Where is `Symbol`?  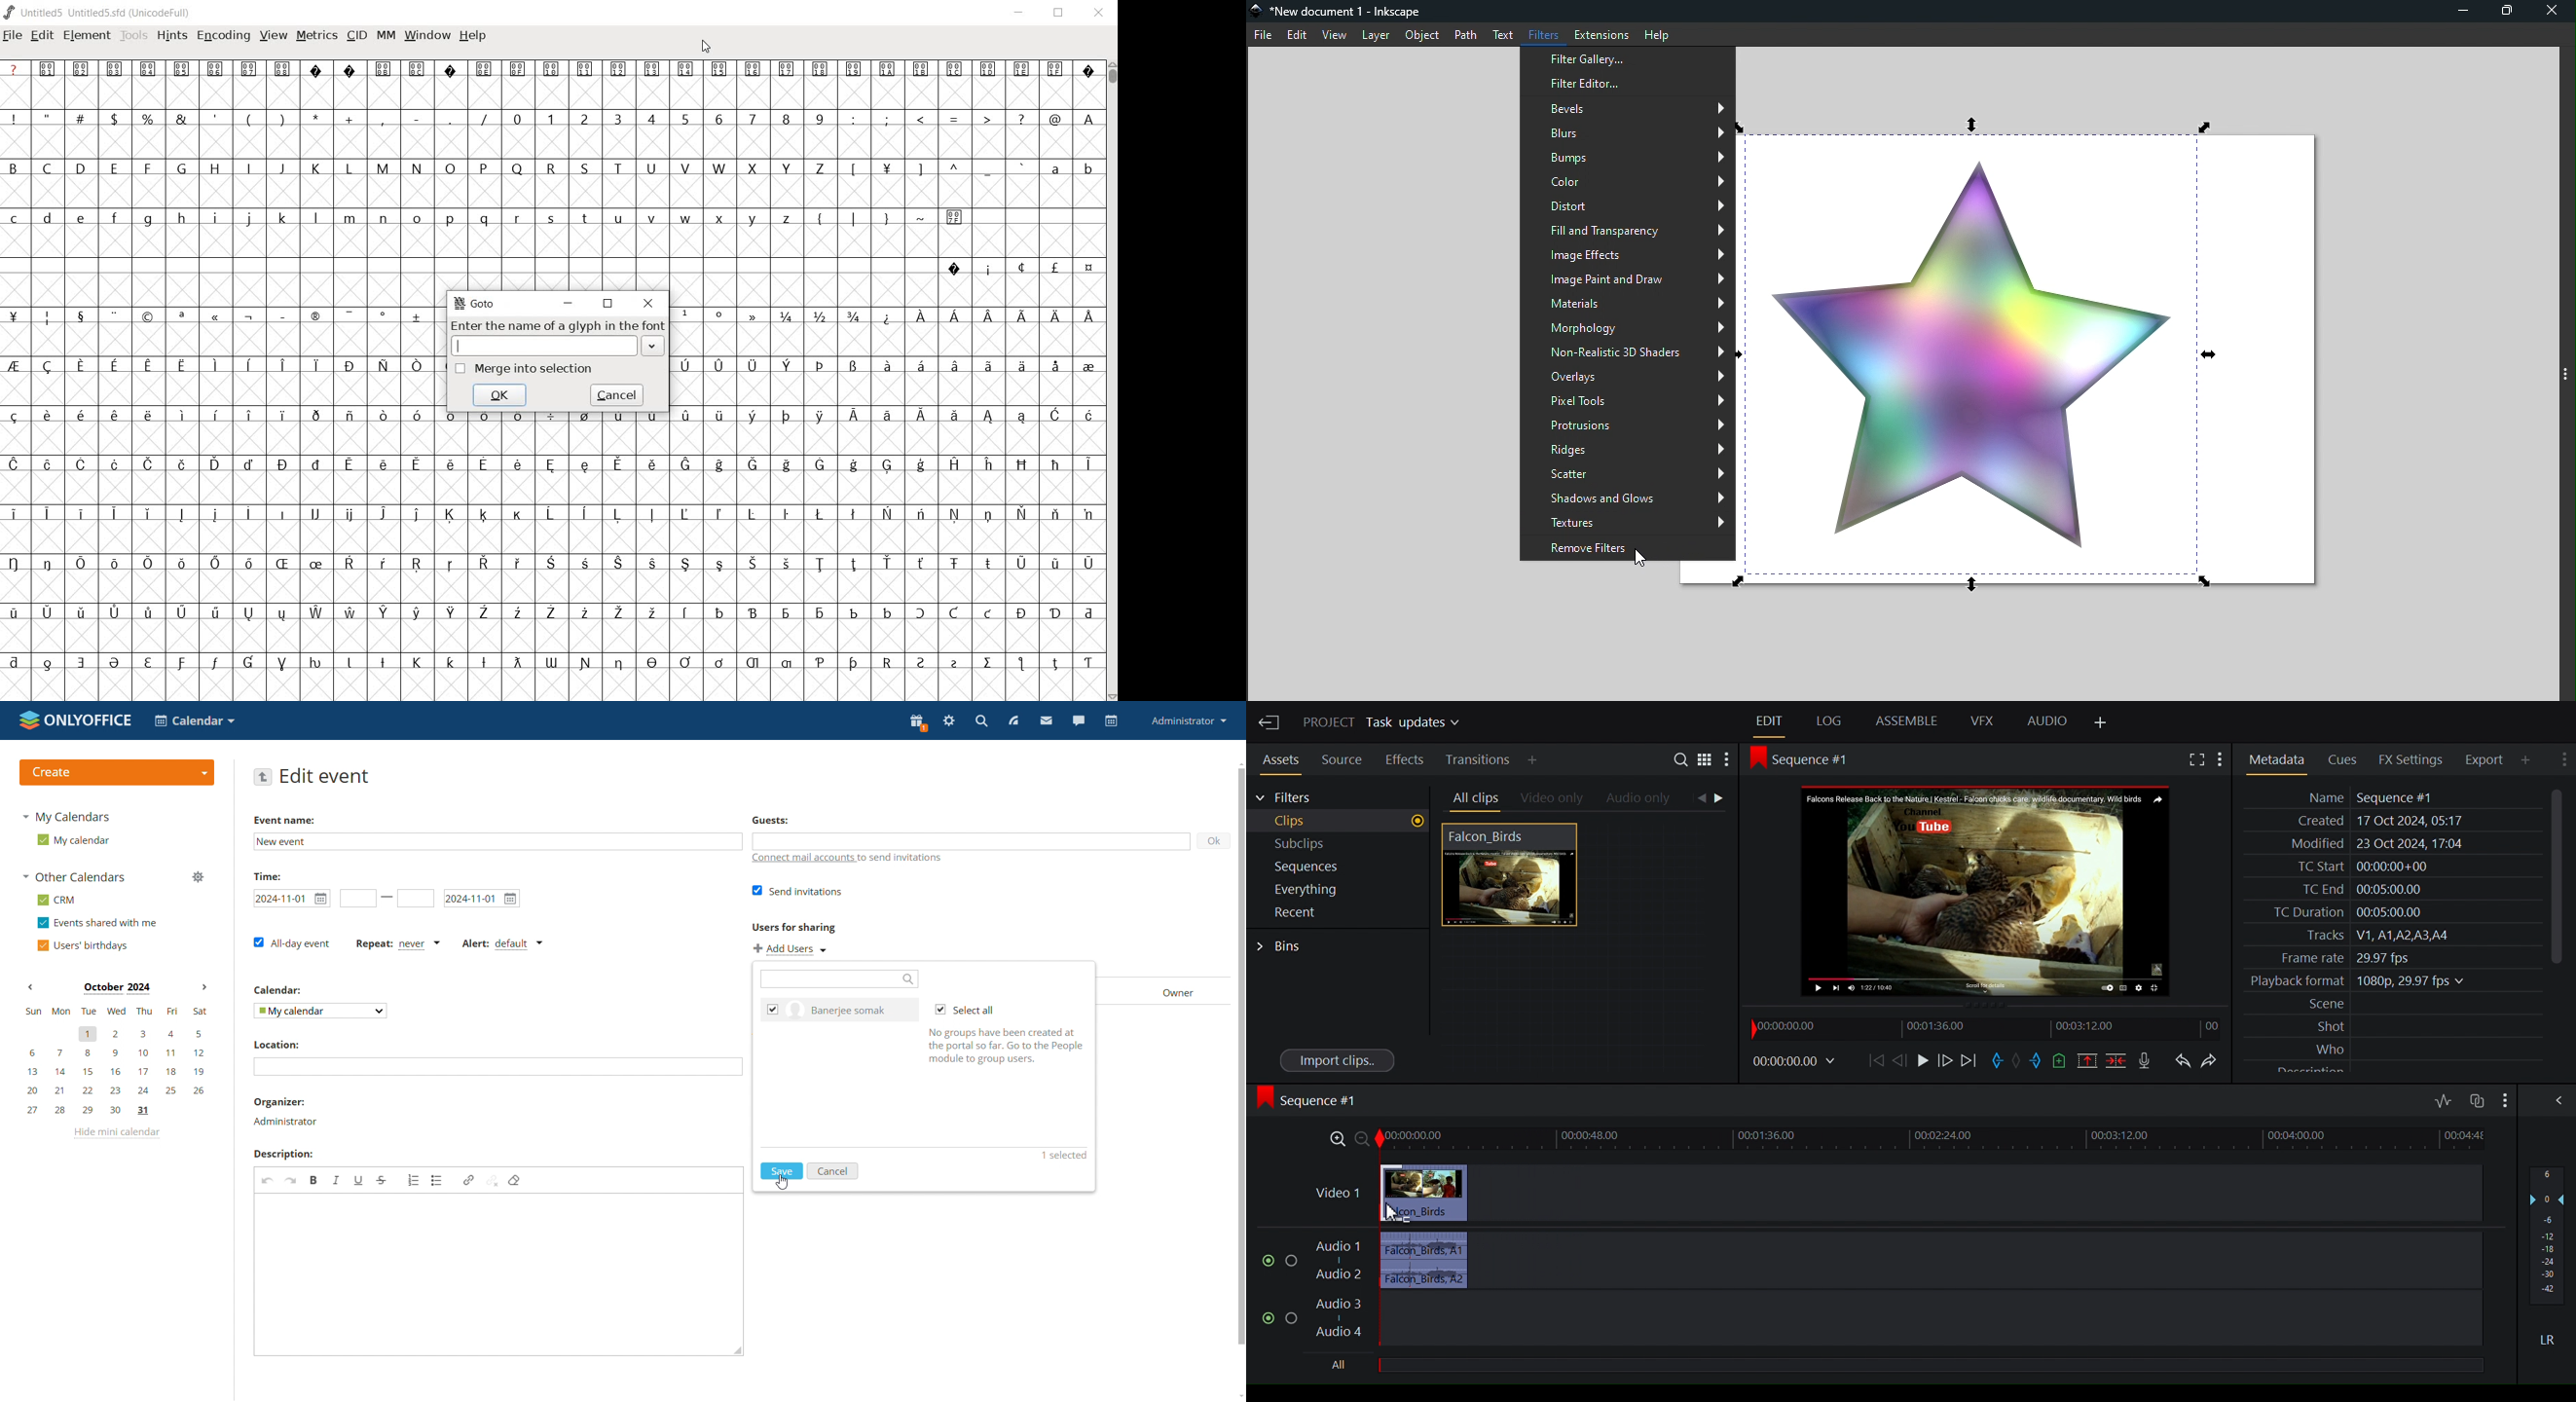
Symbol is located at coordinates (956, 216).